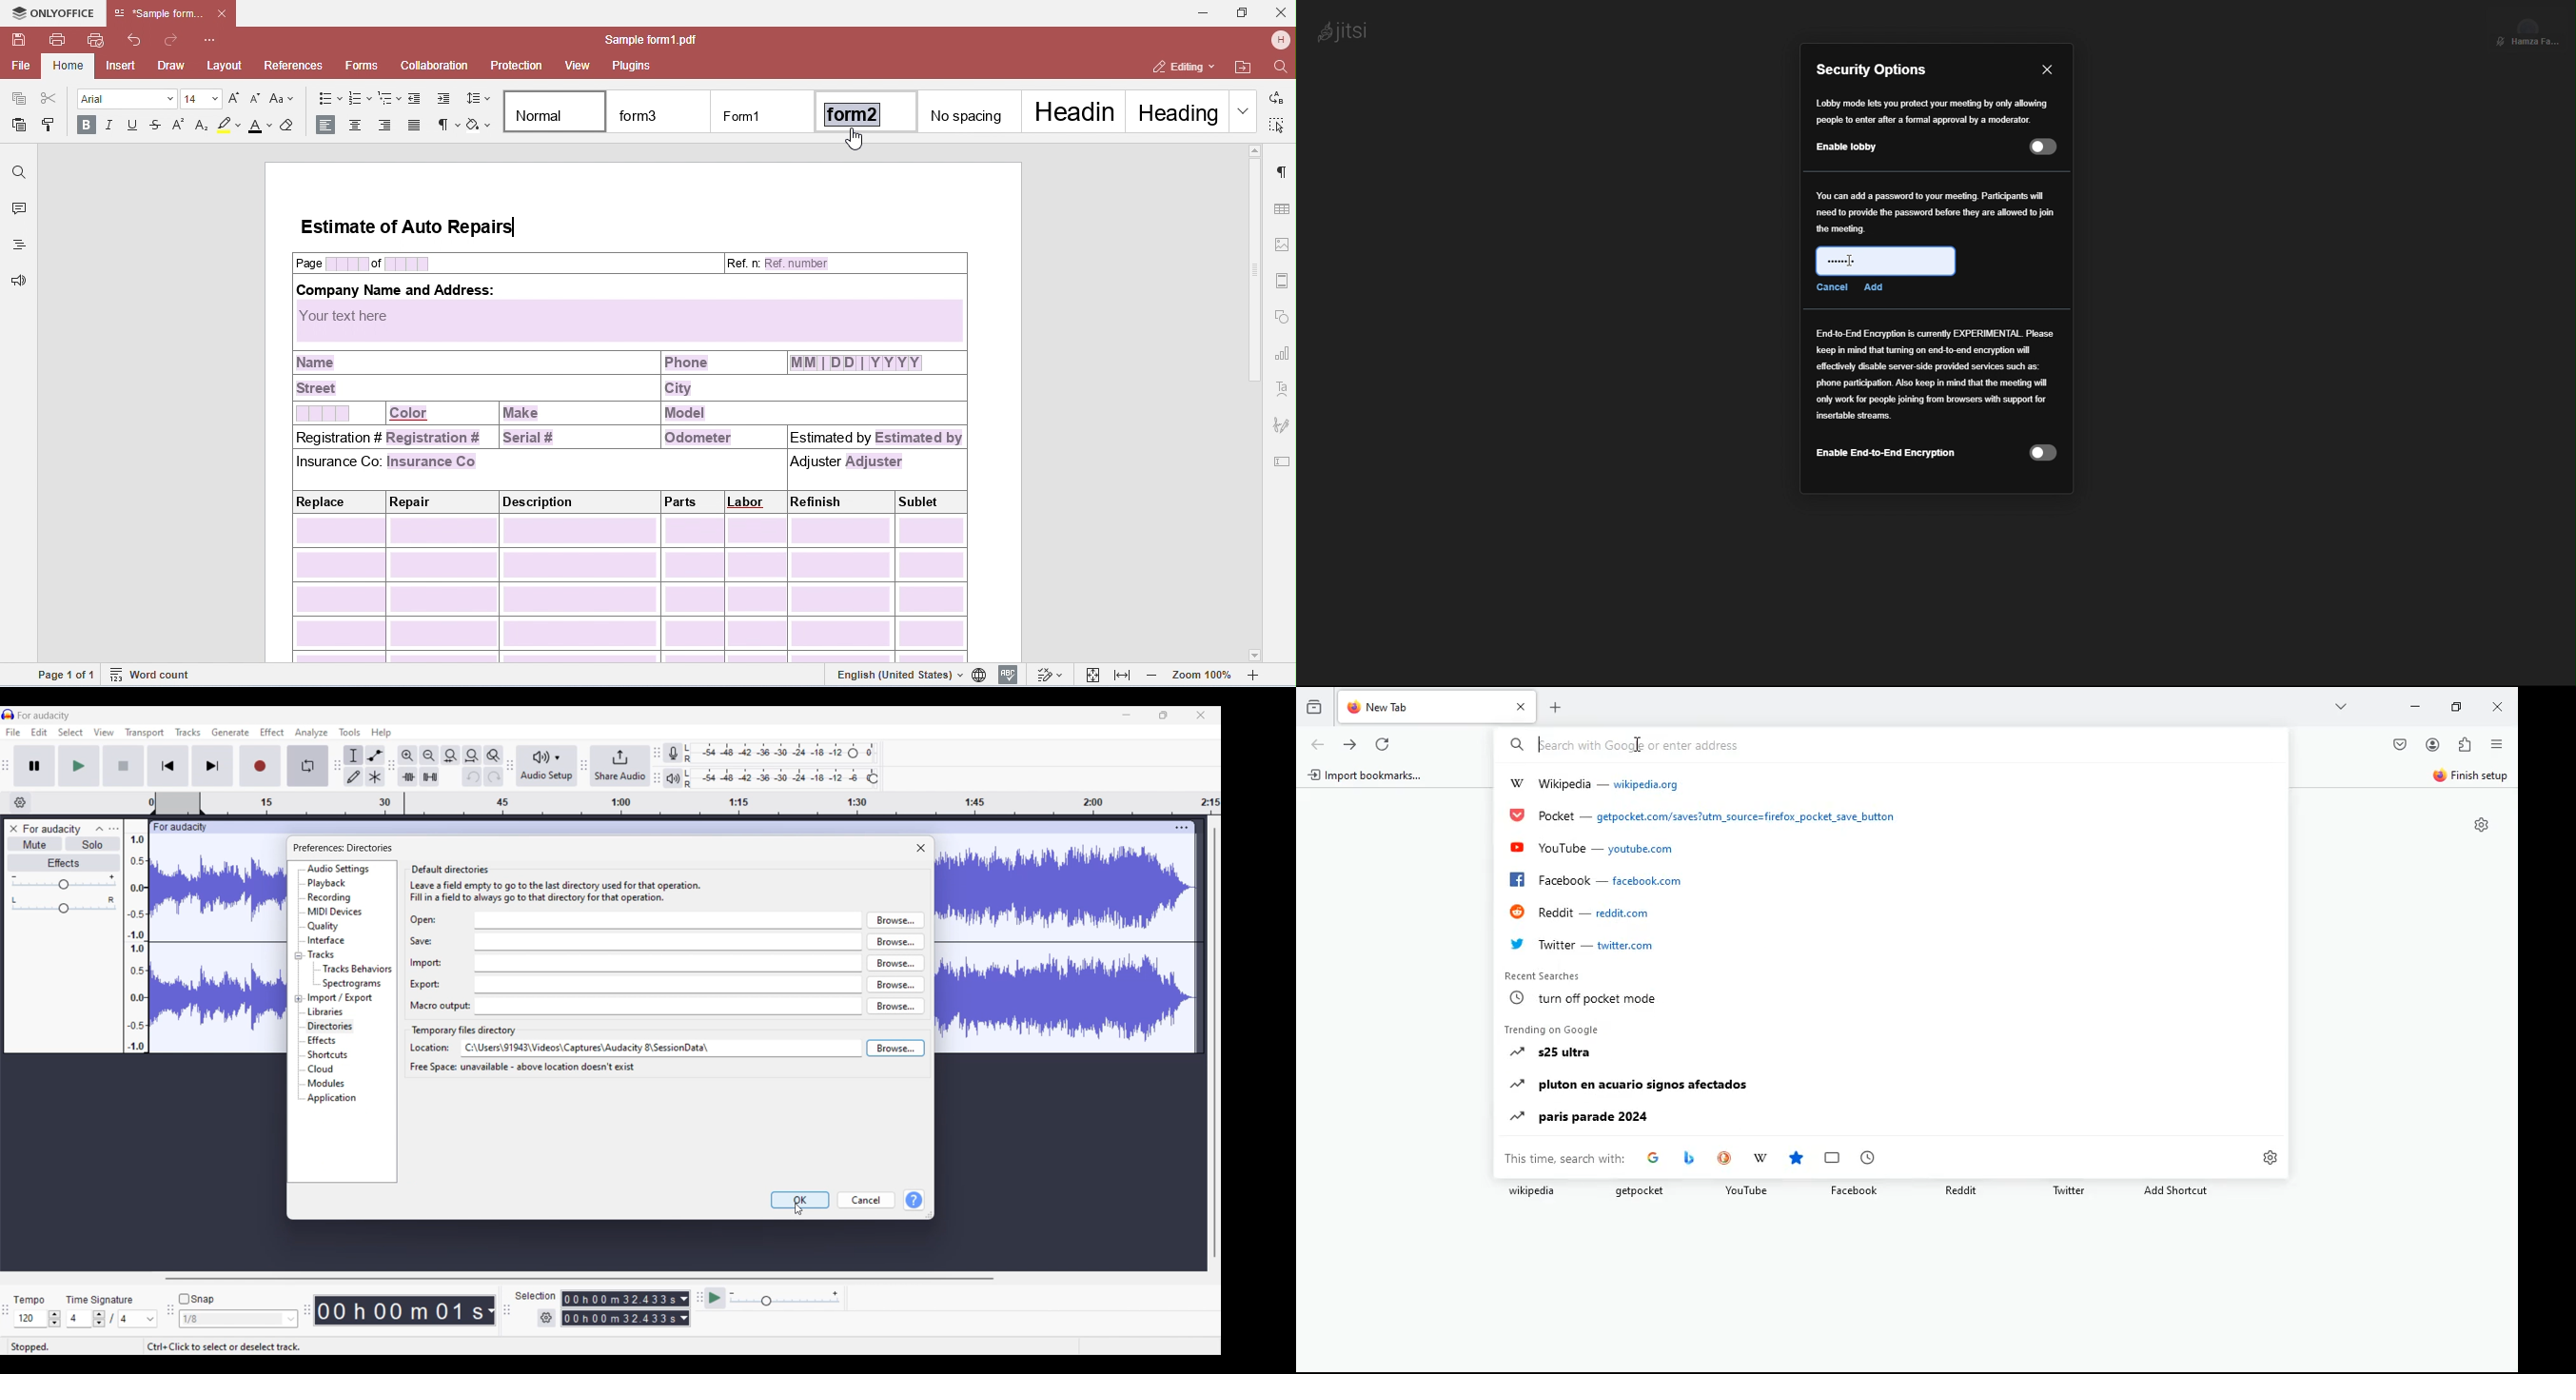 The height and width of the screenshot is (1400, 2576). Describe the element at coordinates (1055, 936) in the screenshot. I see `Current track` at that location.